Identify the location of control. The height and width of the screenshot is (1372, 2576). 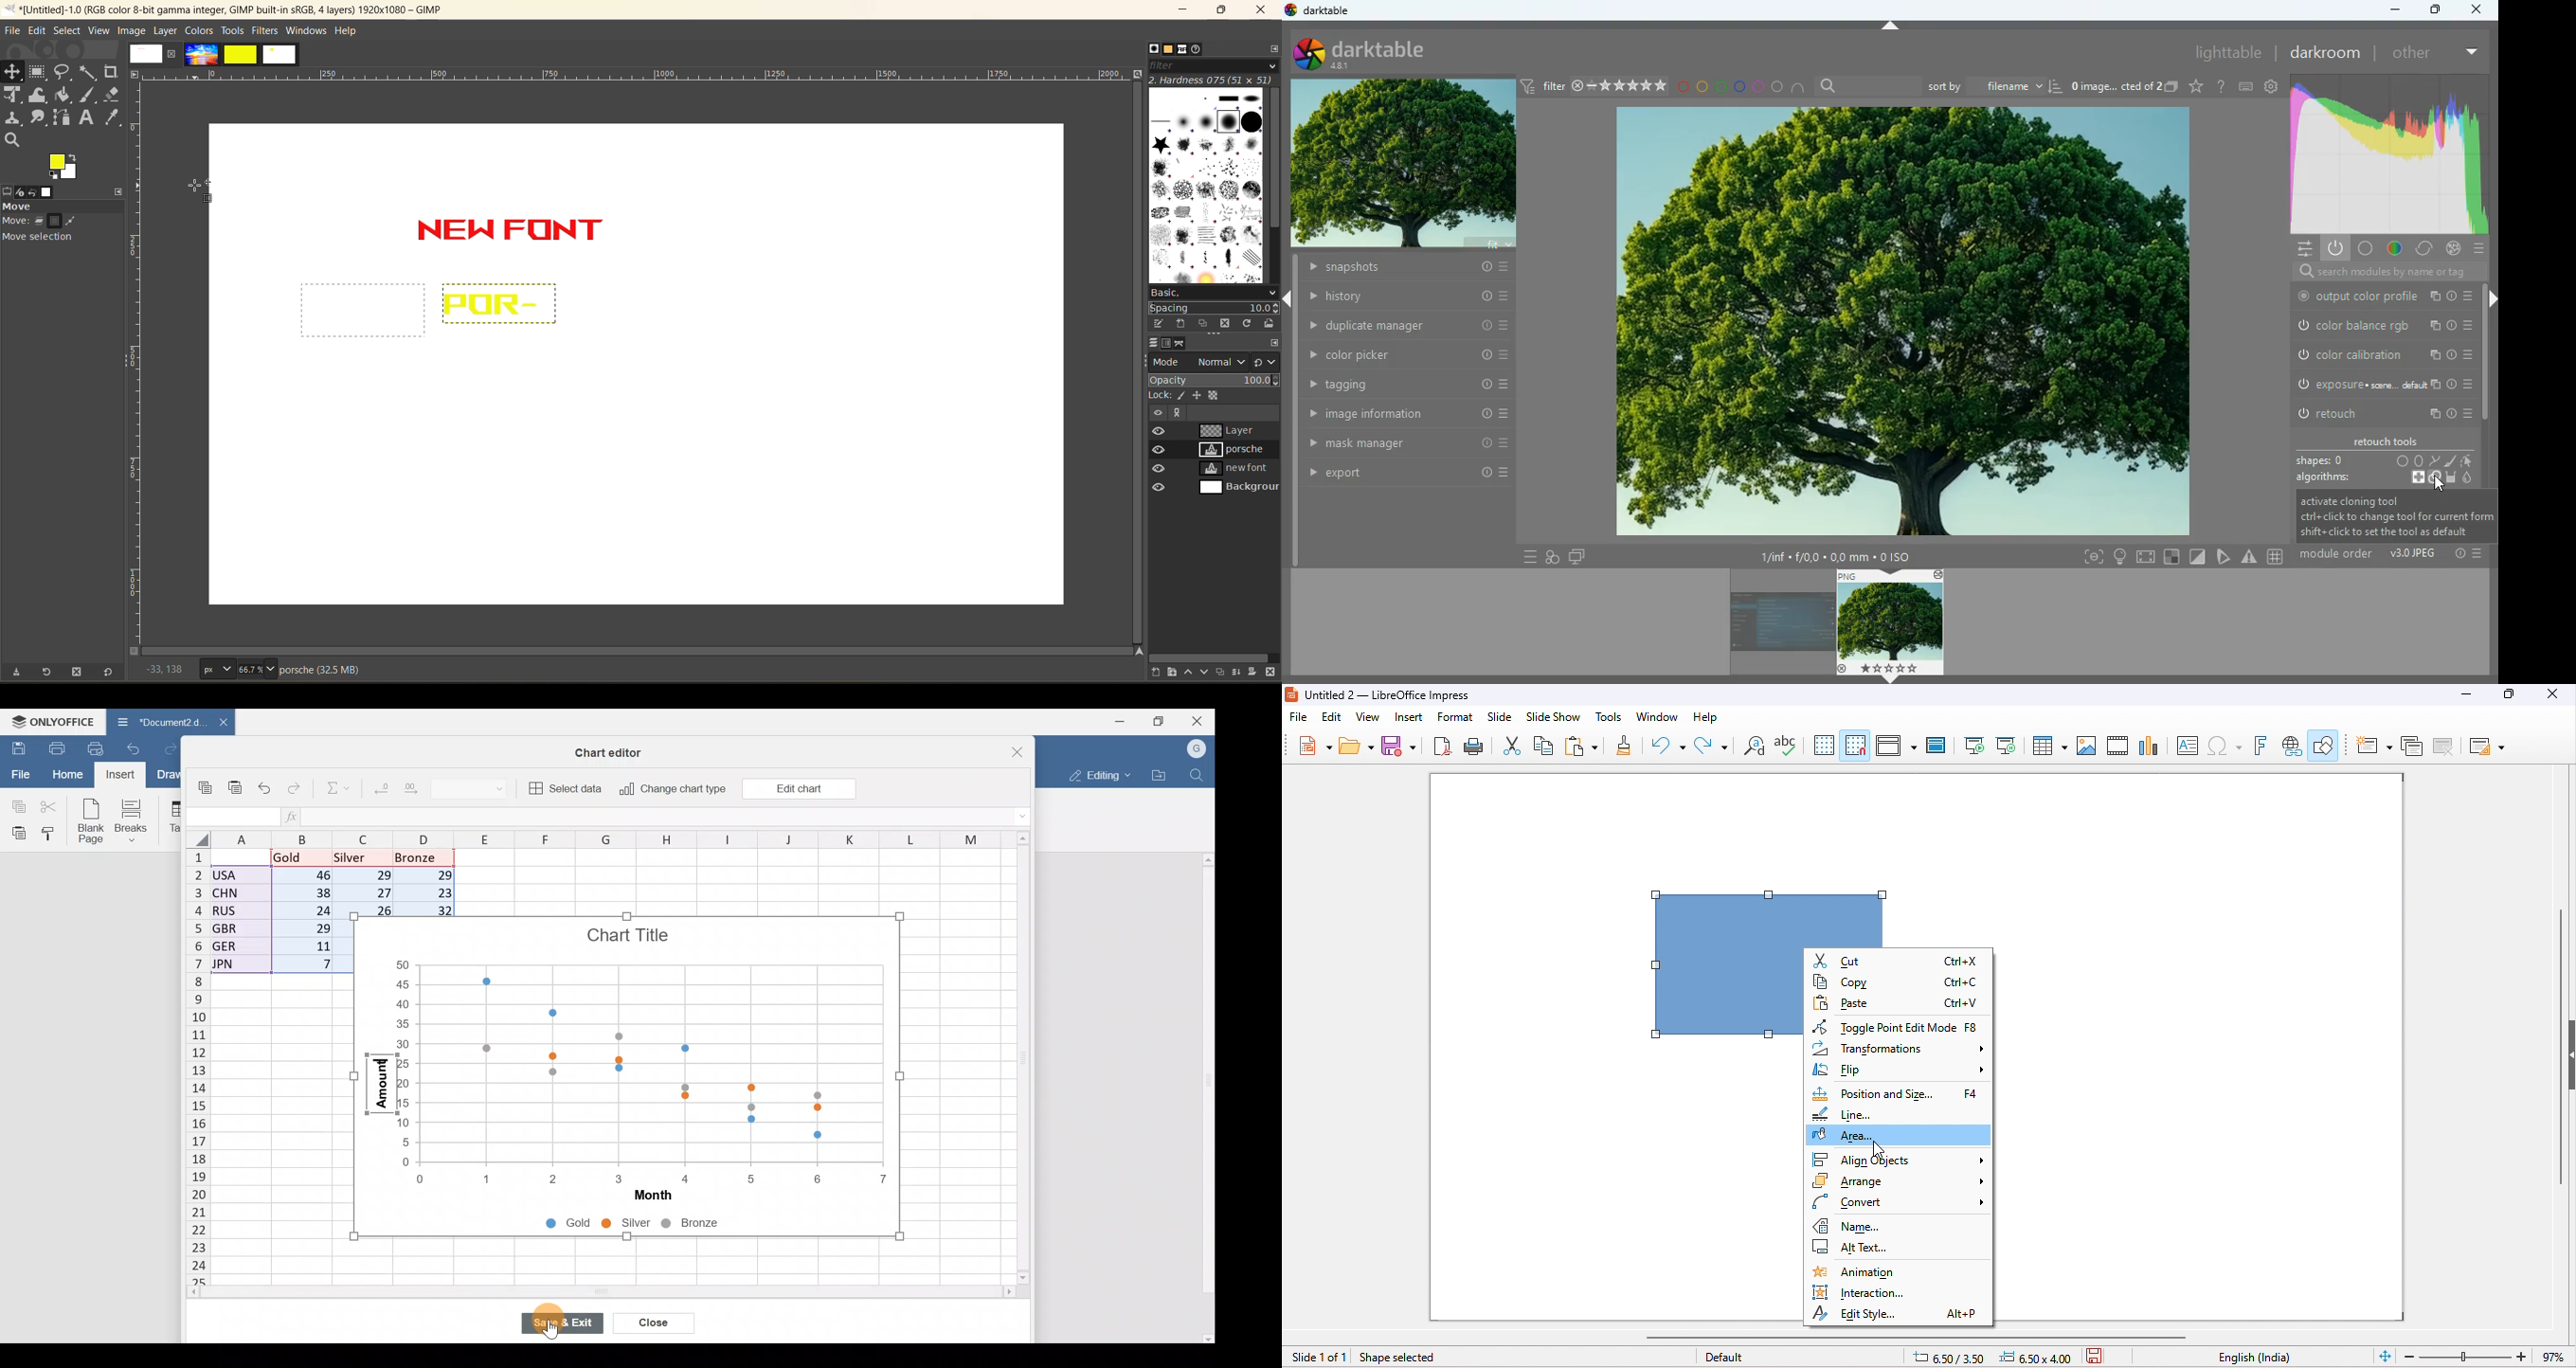
(2425, 248).